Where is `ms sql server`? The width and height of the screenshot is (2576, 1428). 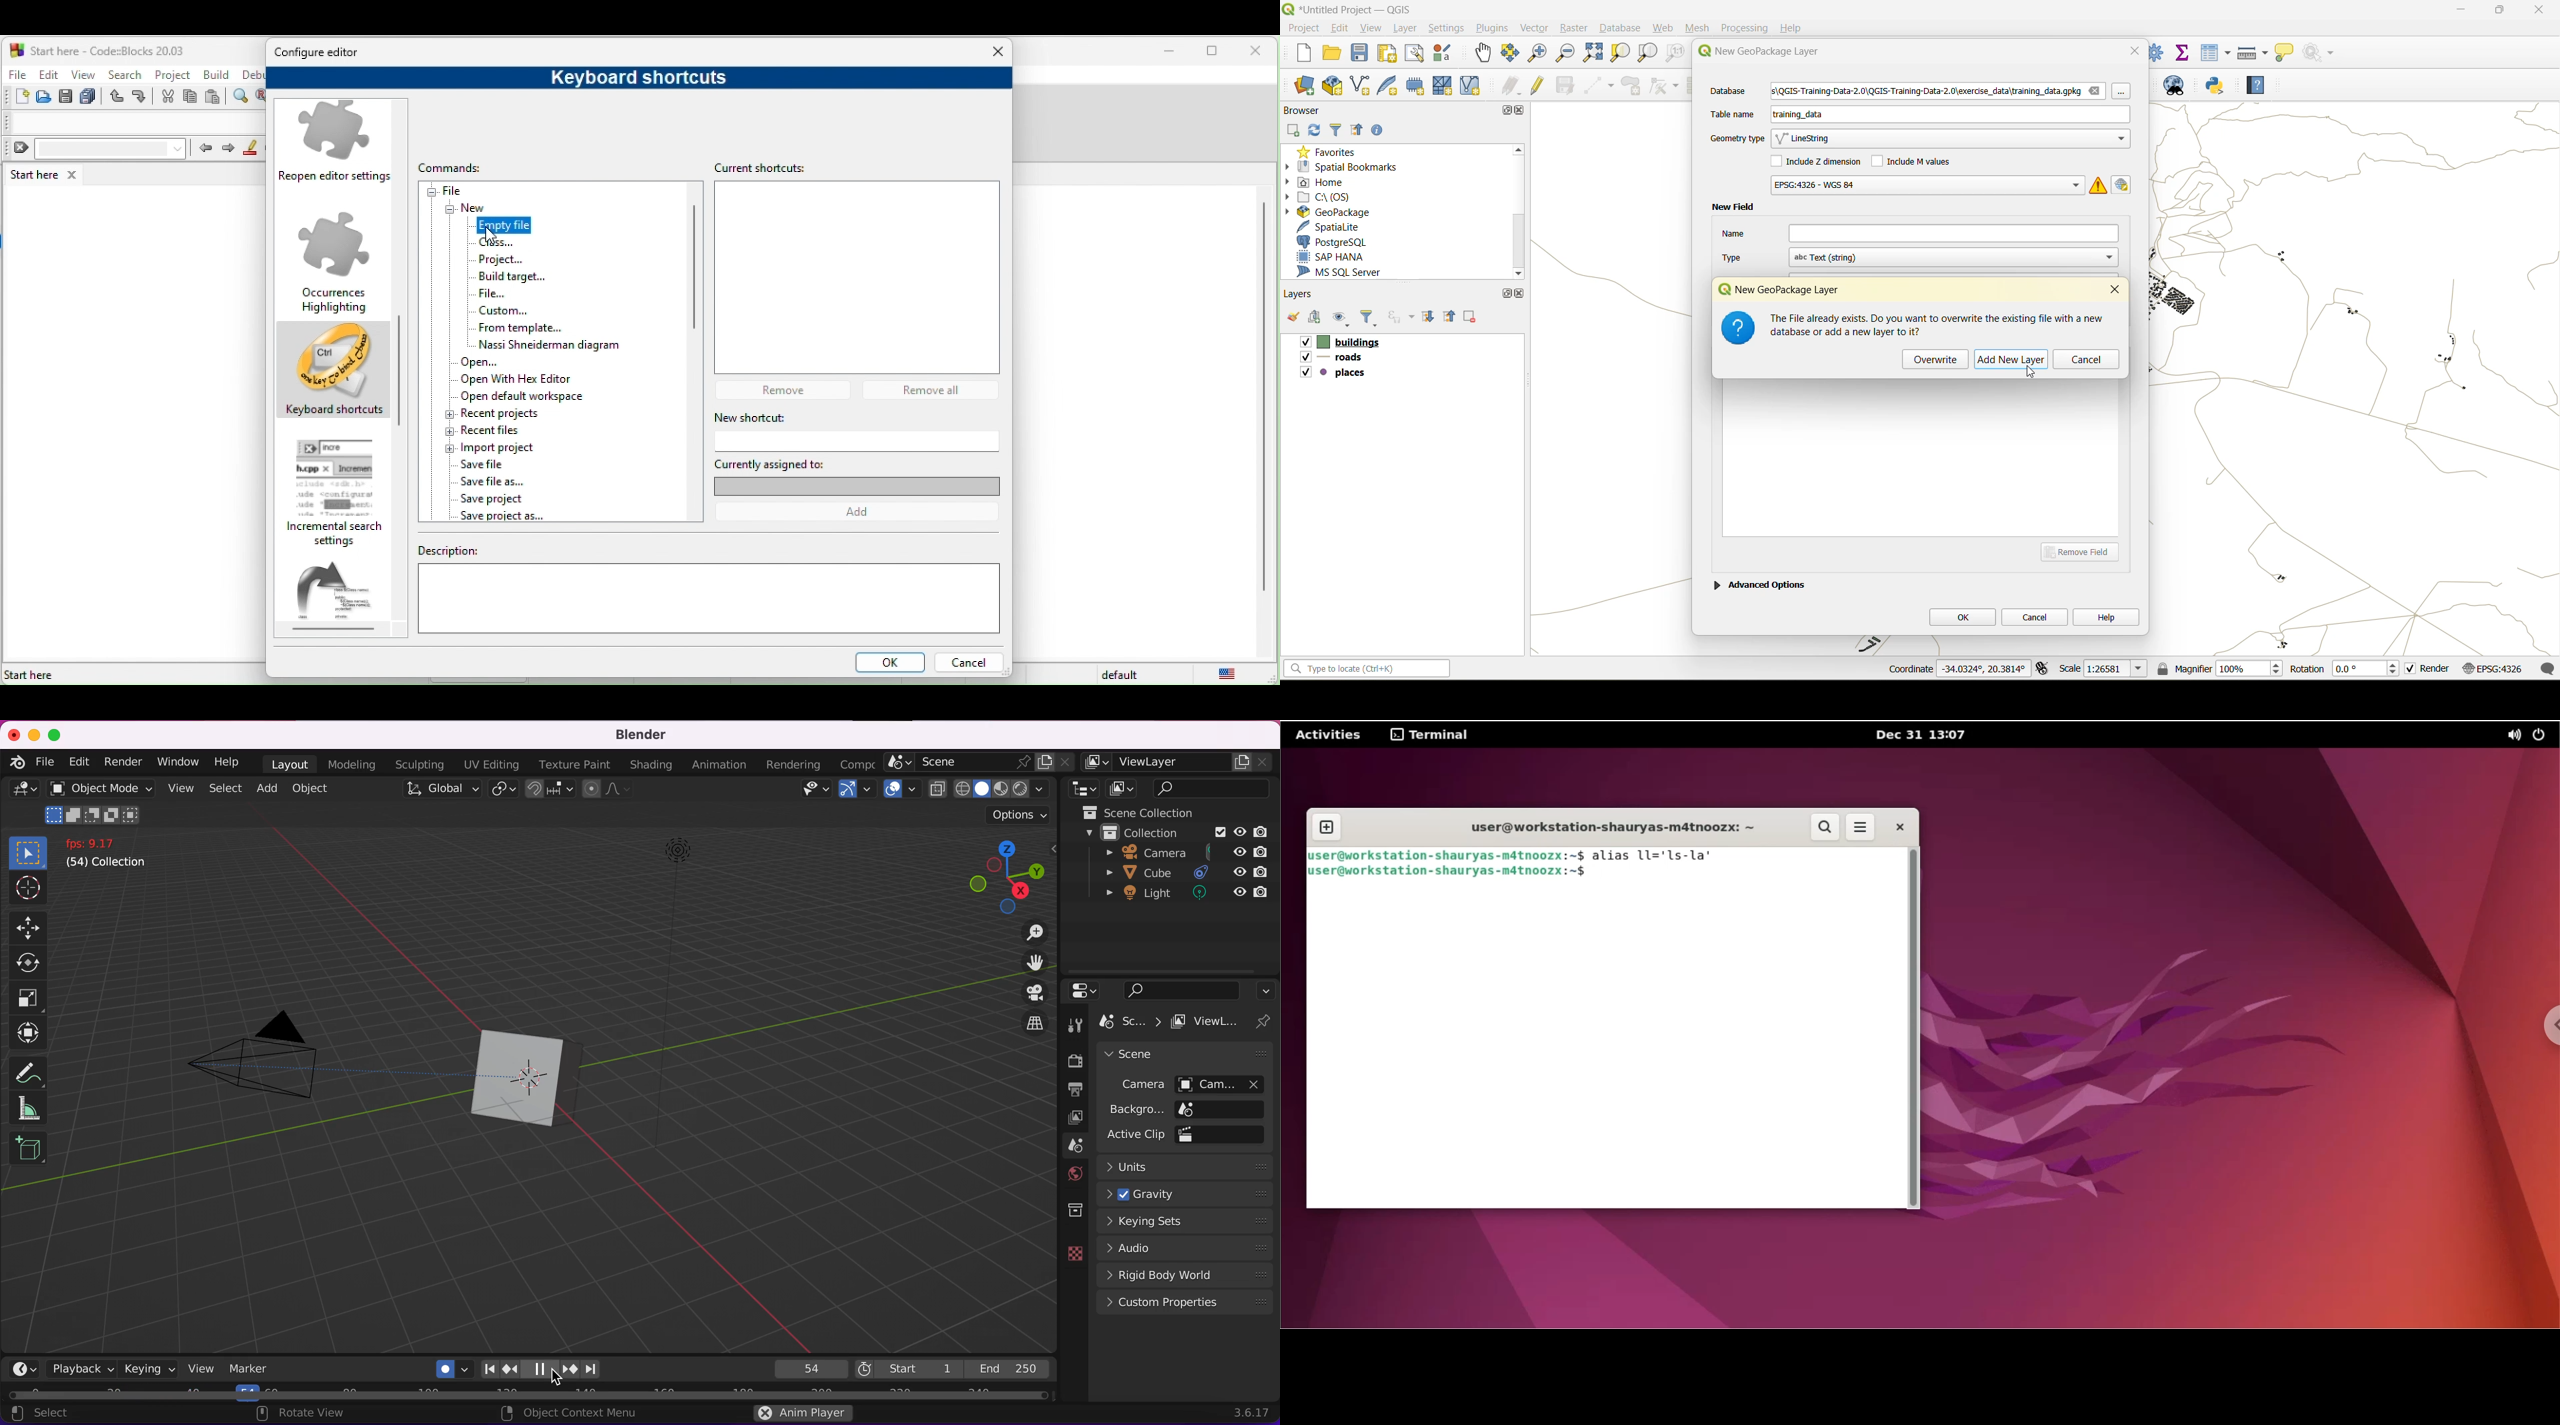
ms sql server is located at coordinates (1348, 274).